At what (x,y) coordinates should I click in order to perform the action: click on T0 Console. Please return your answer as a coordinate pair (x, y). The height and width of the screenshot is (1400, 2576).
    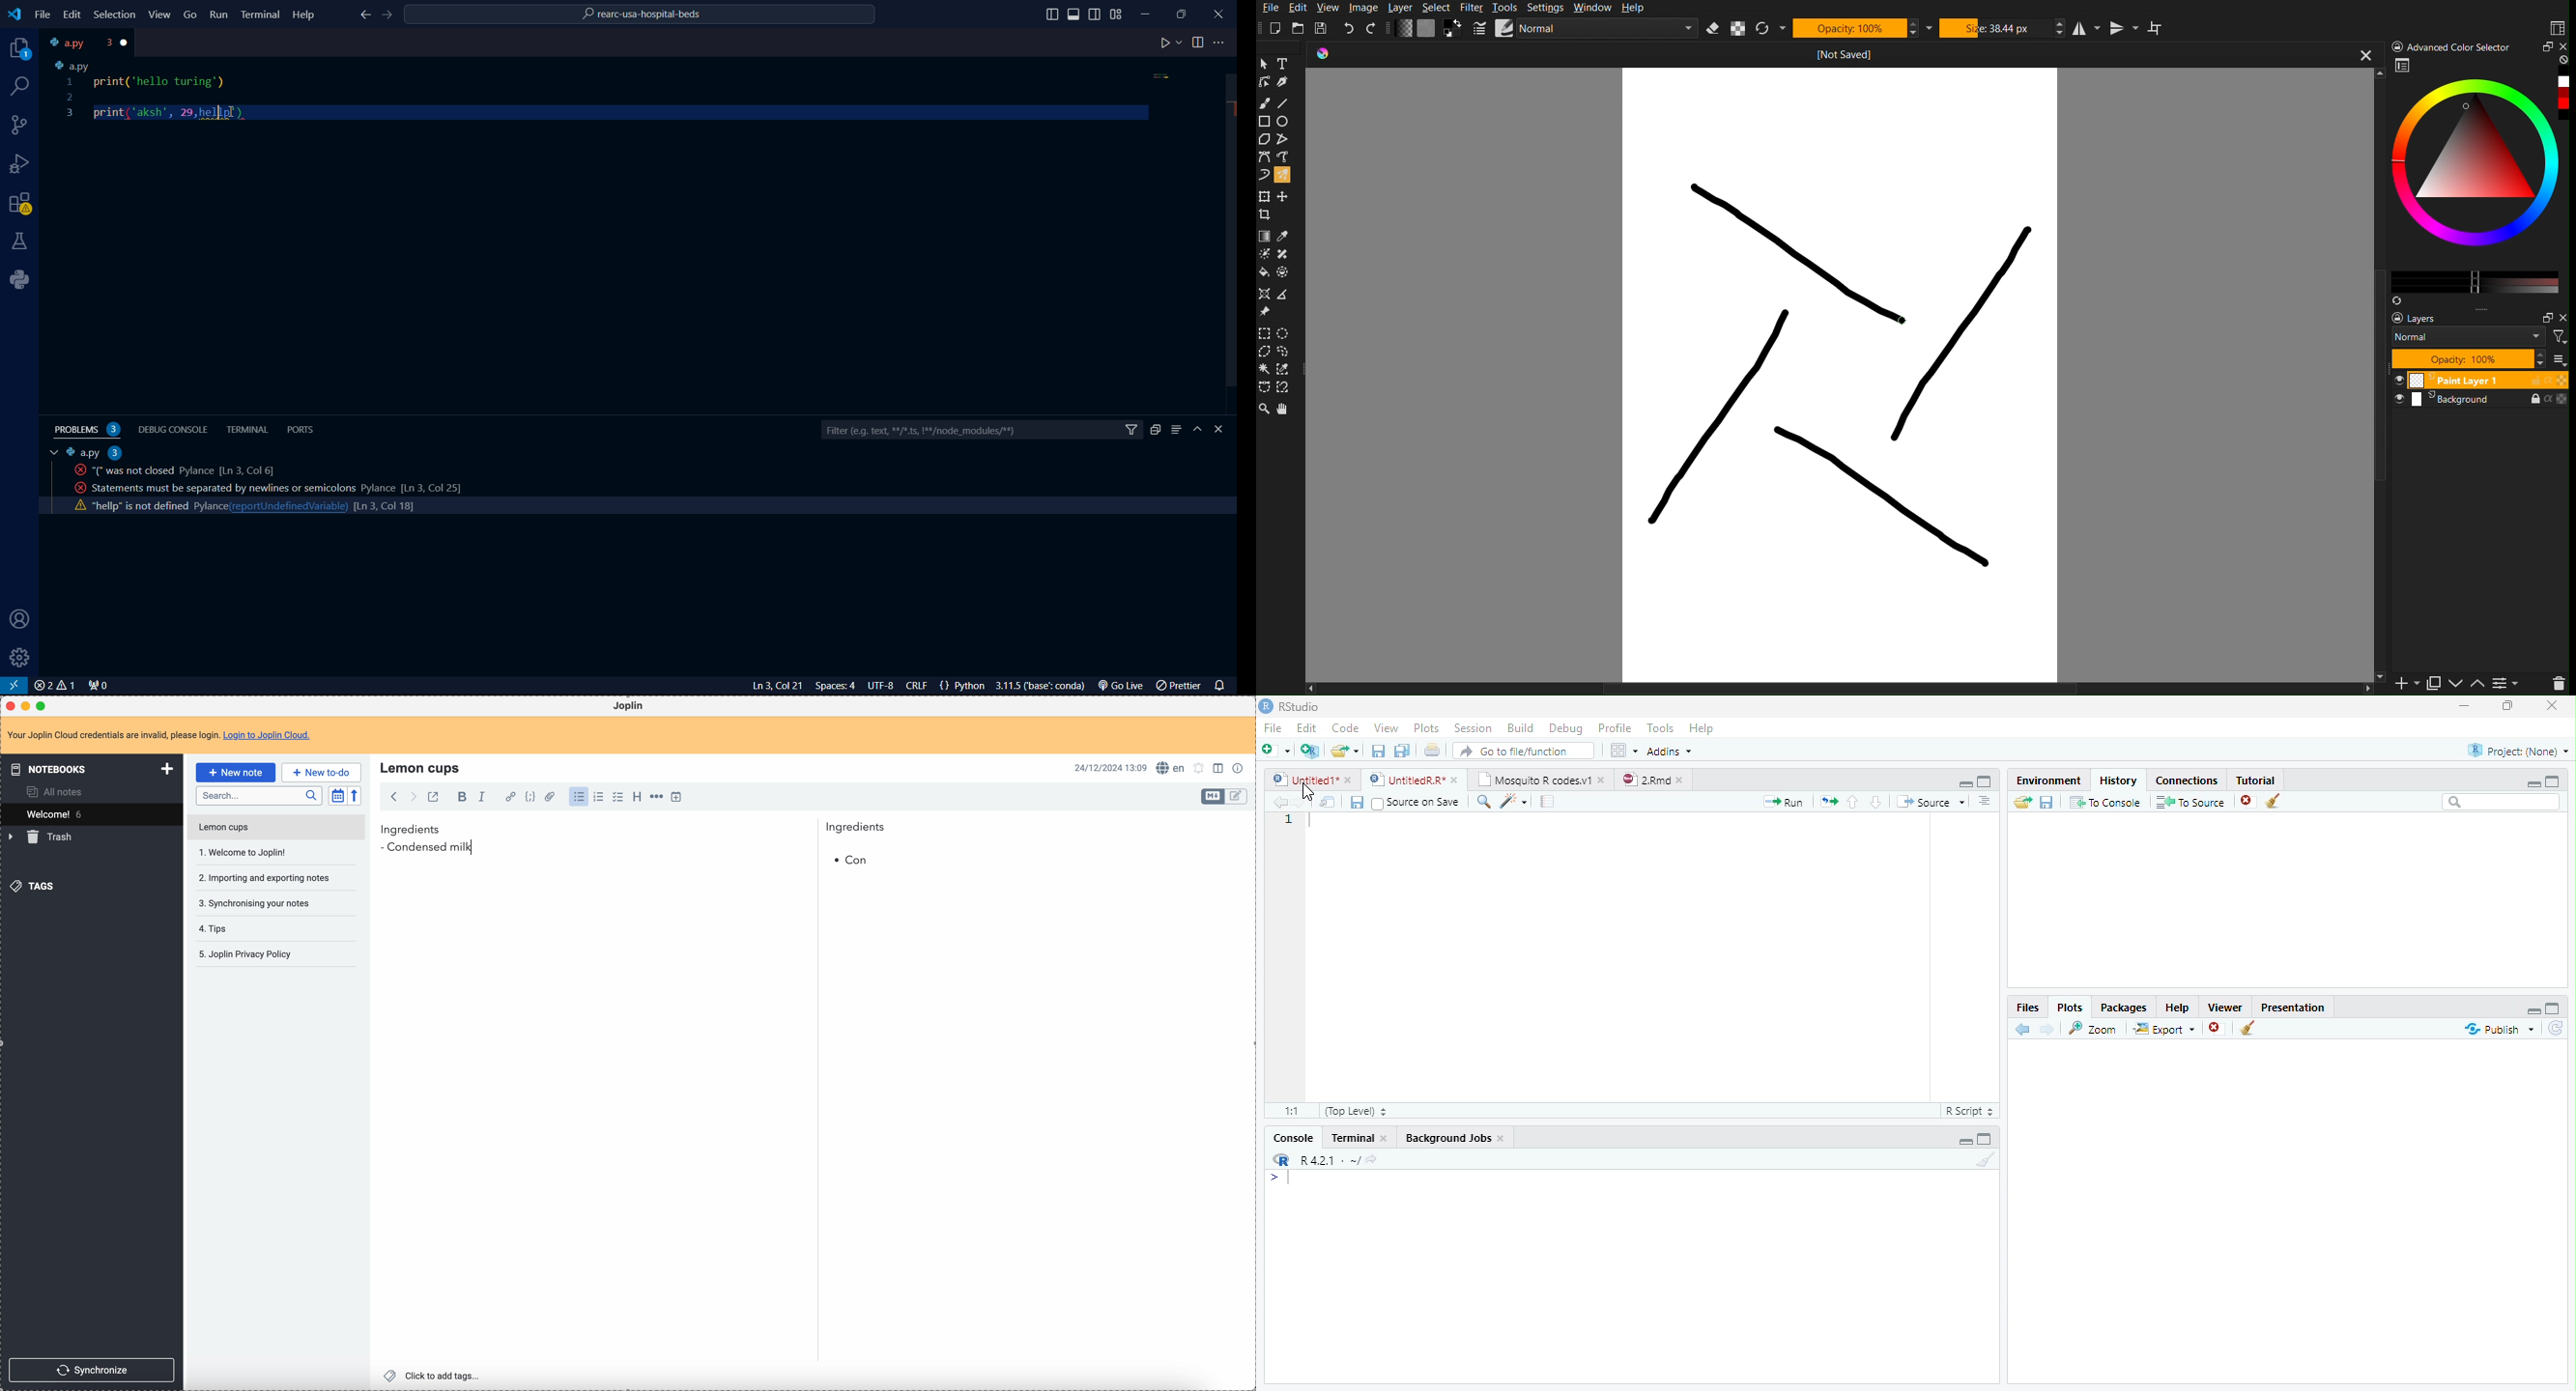
    Looking at the image, I should click on (2104, 801).